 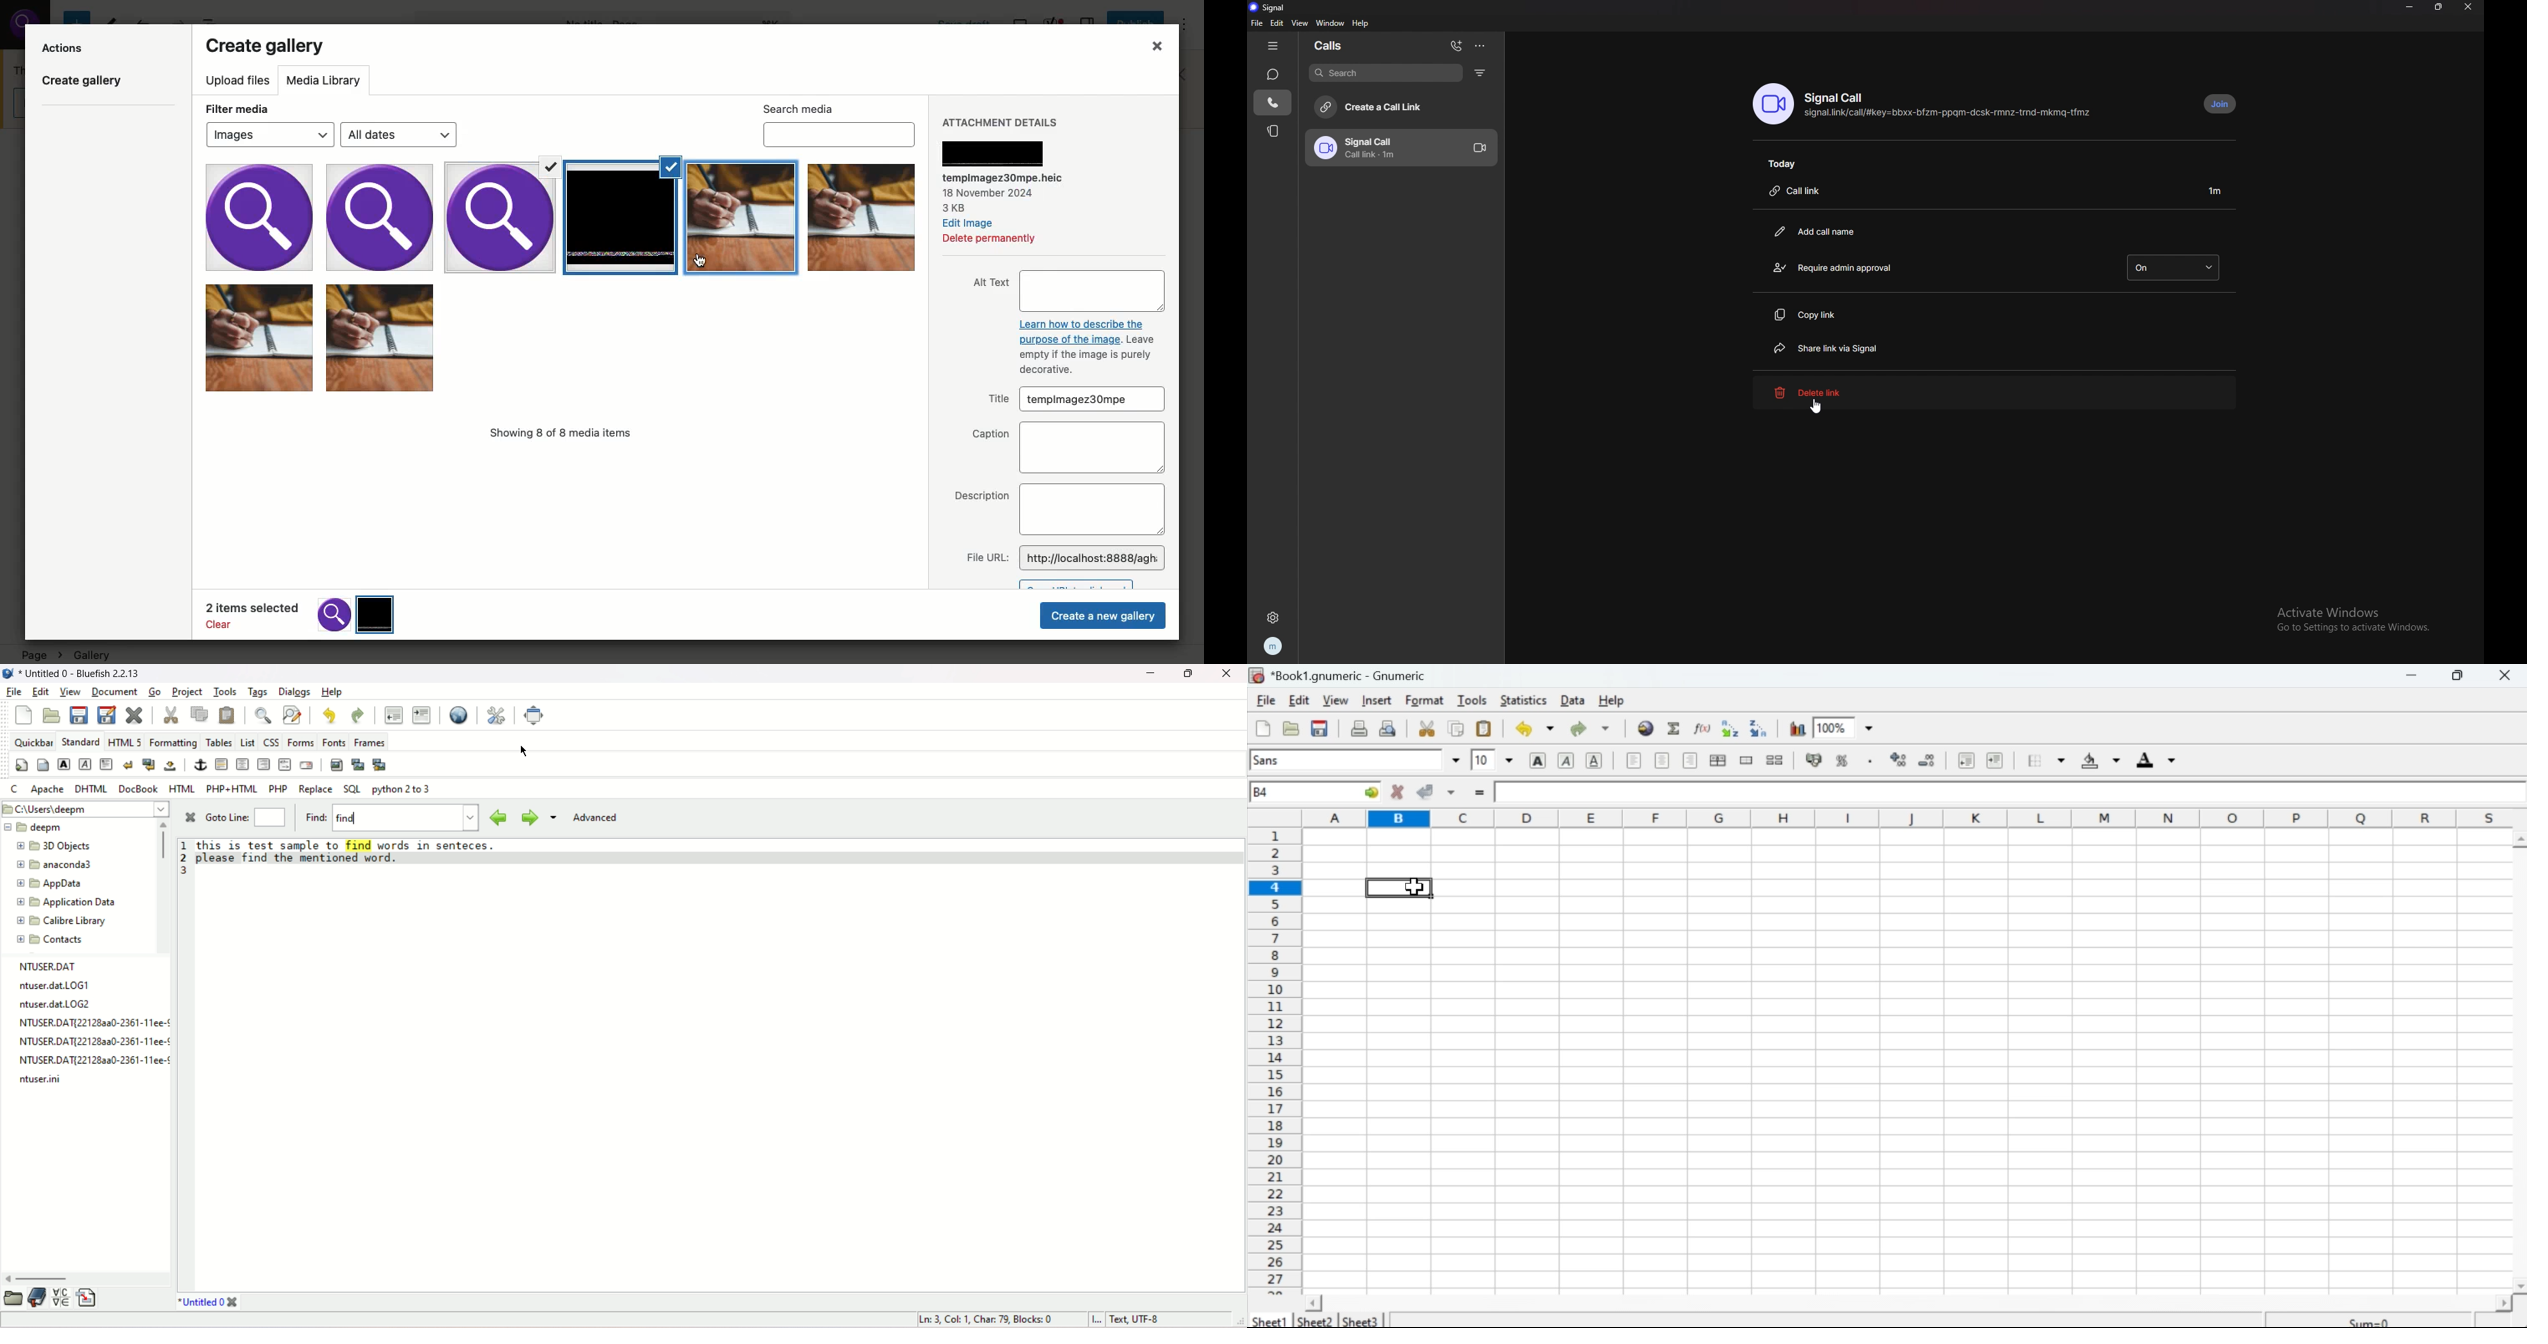 I want to click on Sort ascending, so click(x=1730, y=729).